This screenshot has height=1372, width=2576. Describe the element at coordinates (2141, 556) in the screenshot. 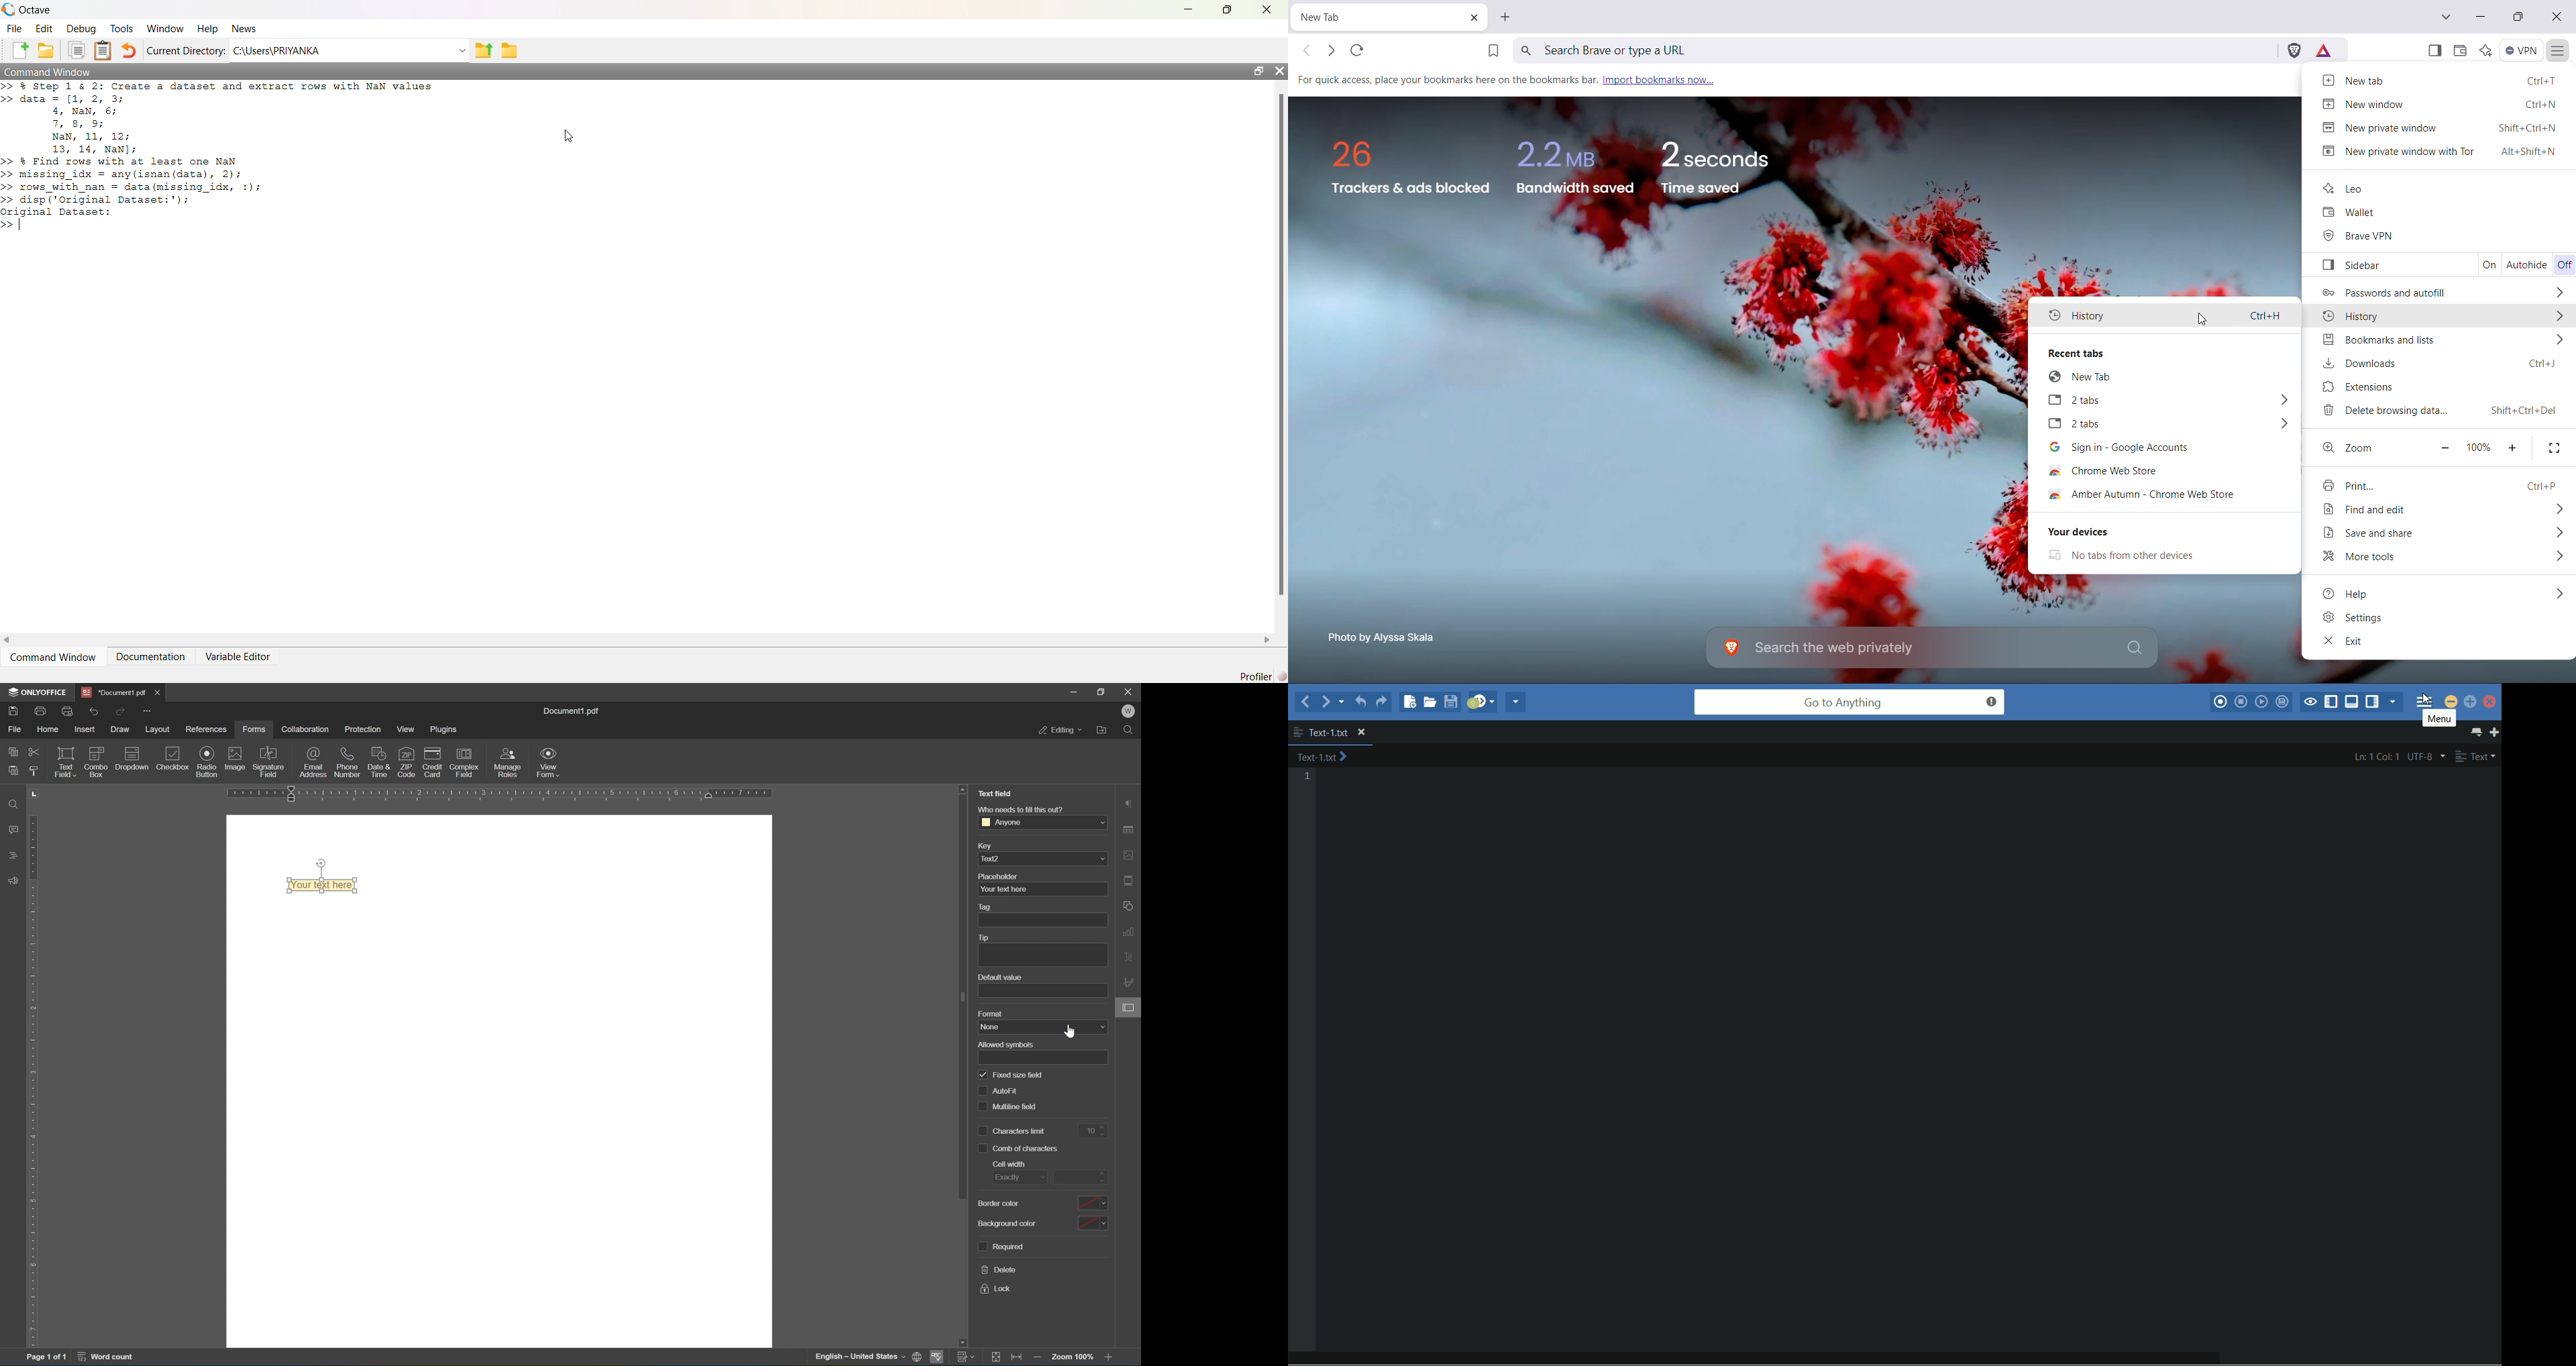

I see `No tabs from other devices` at that location.